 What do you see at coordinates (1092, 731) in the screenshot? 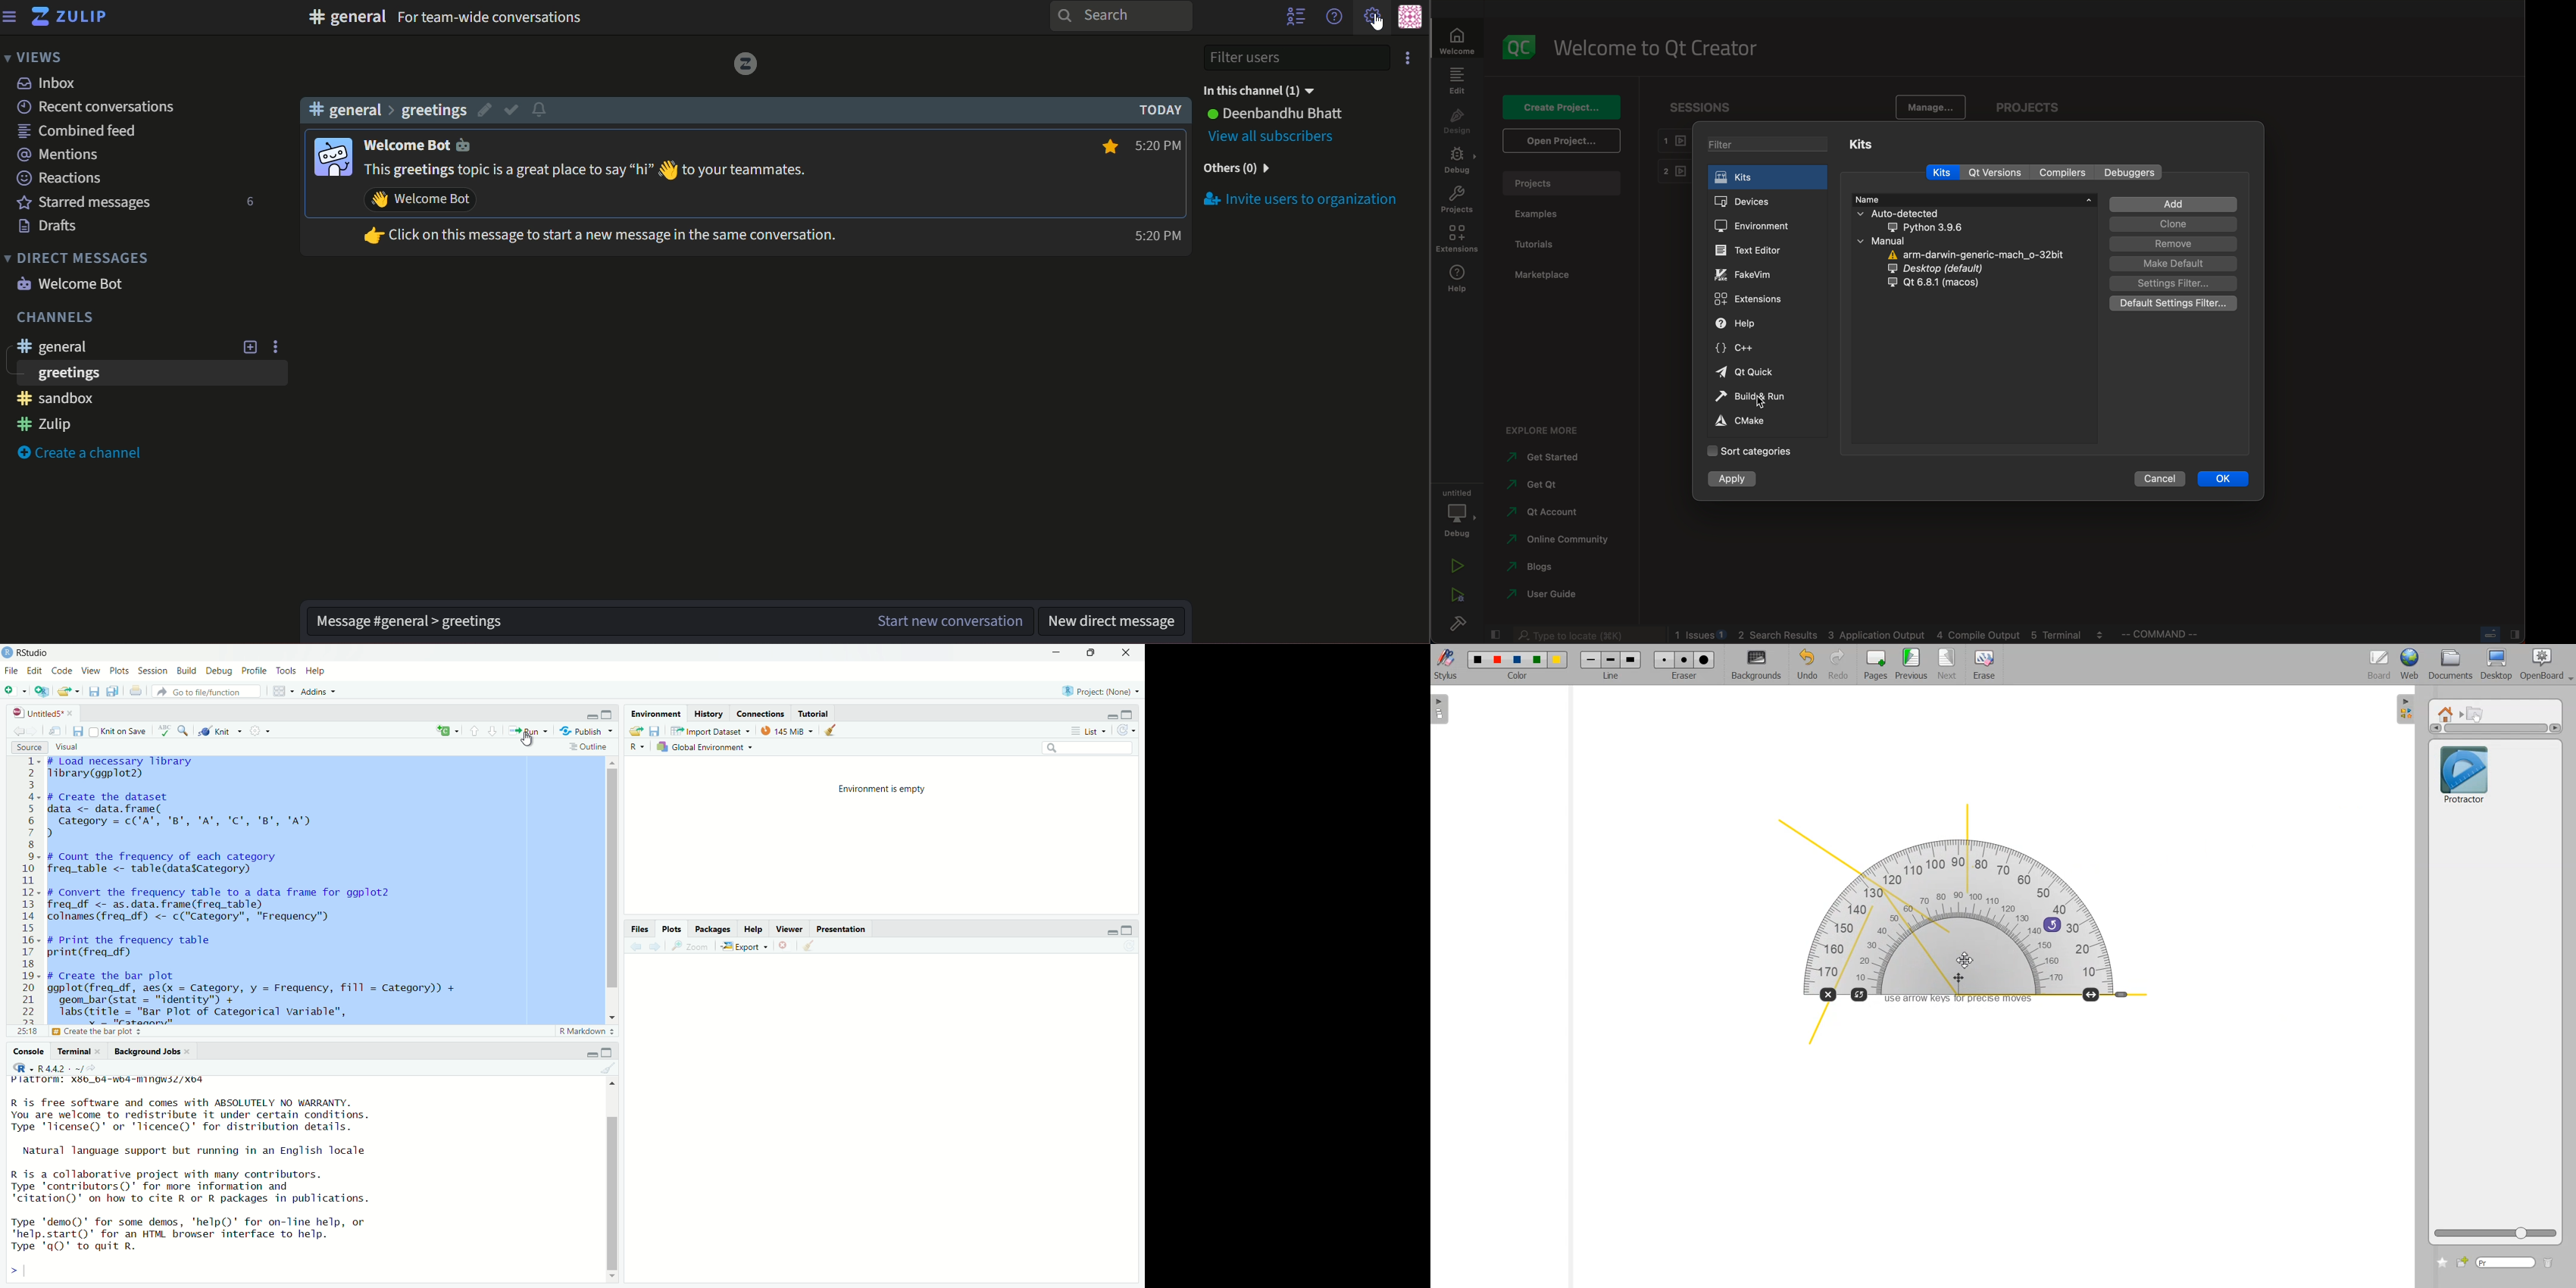
I see `list` at bounding box center [1092, 731].